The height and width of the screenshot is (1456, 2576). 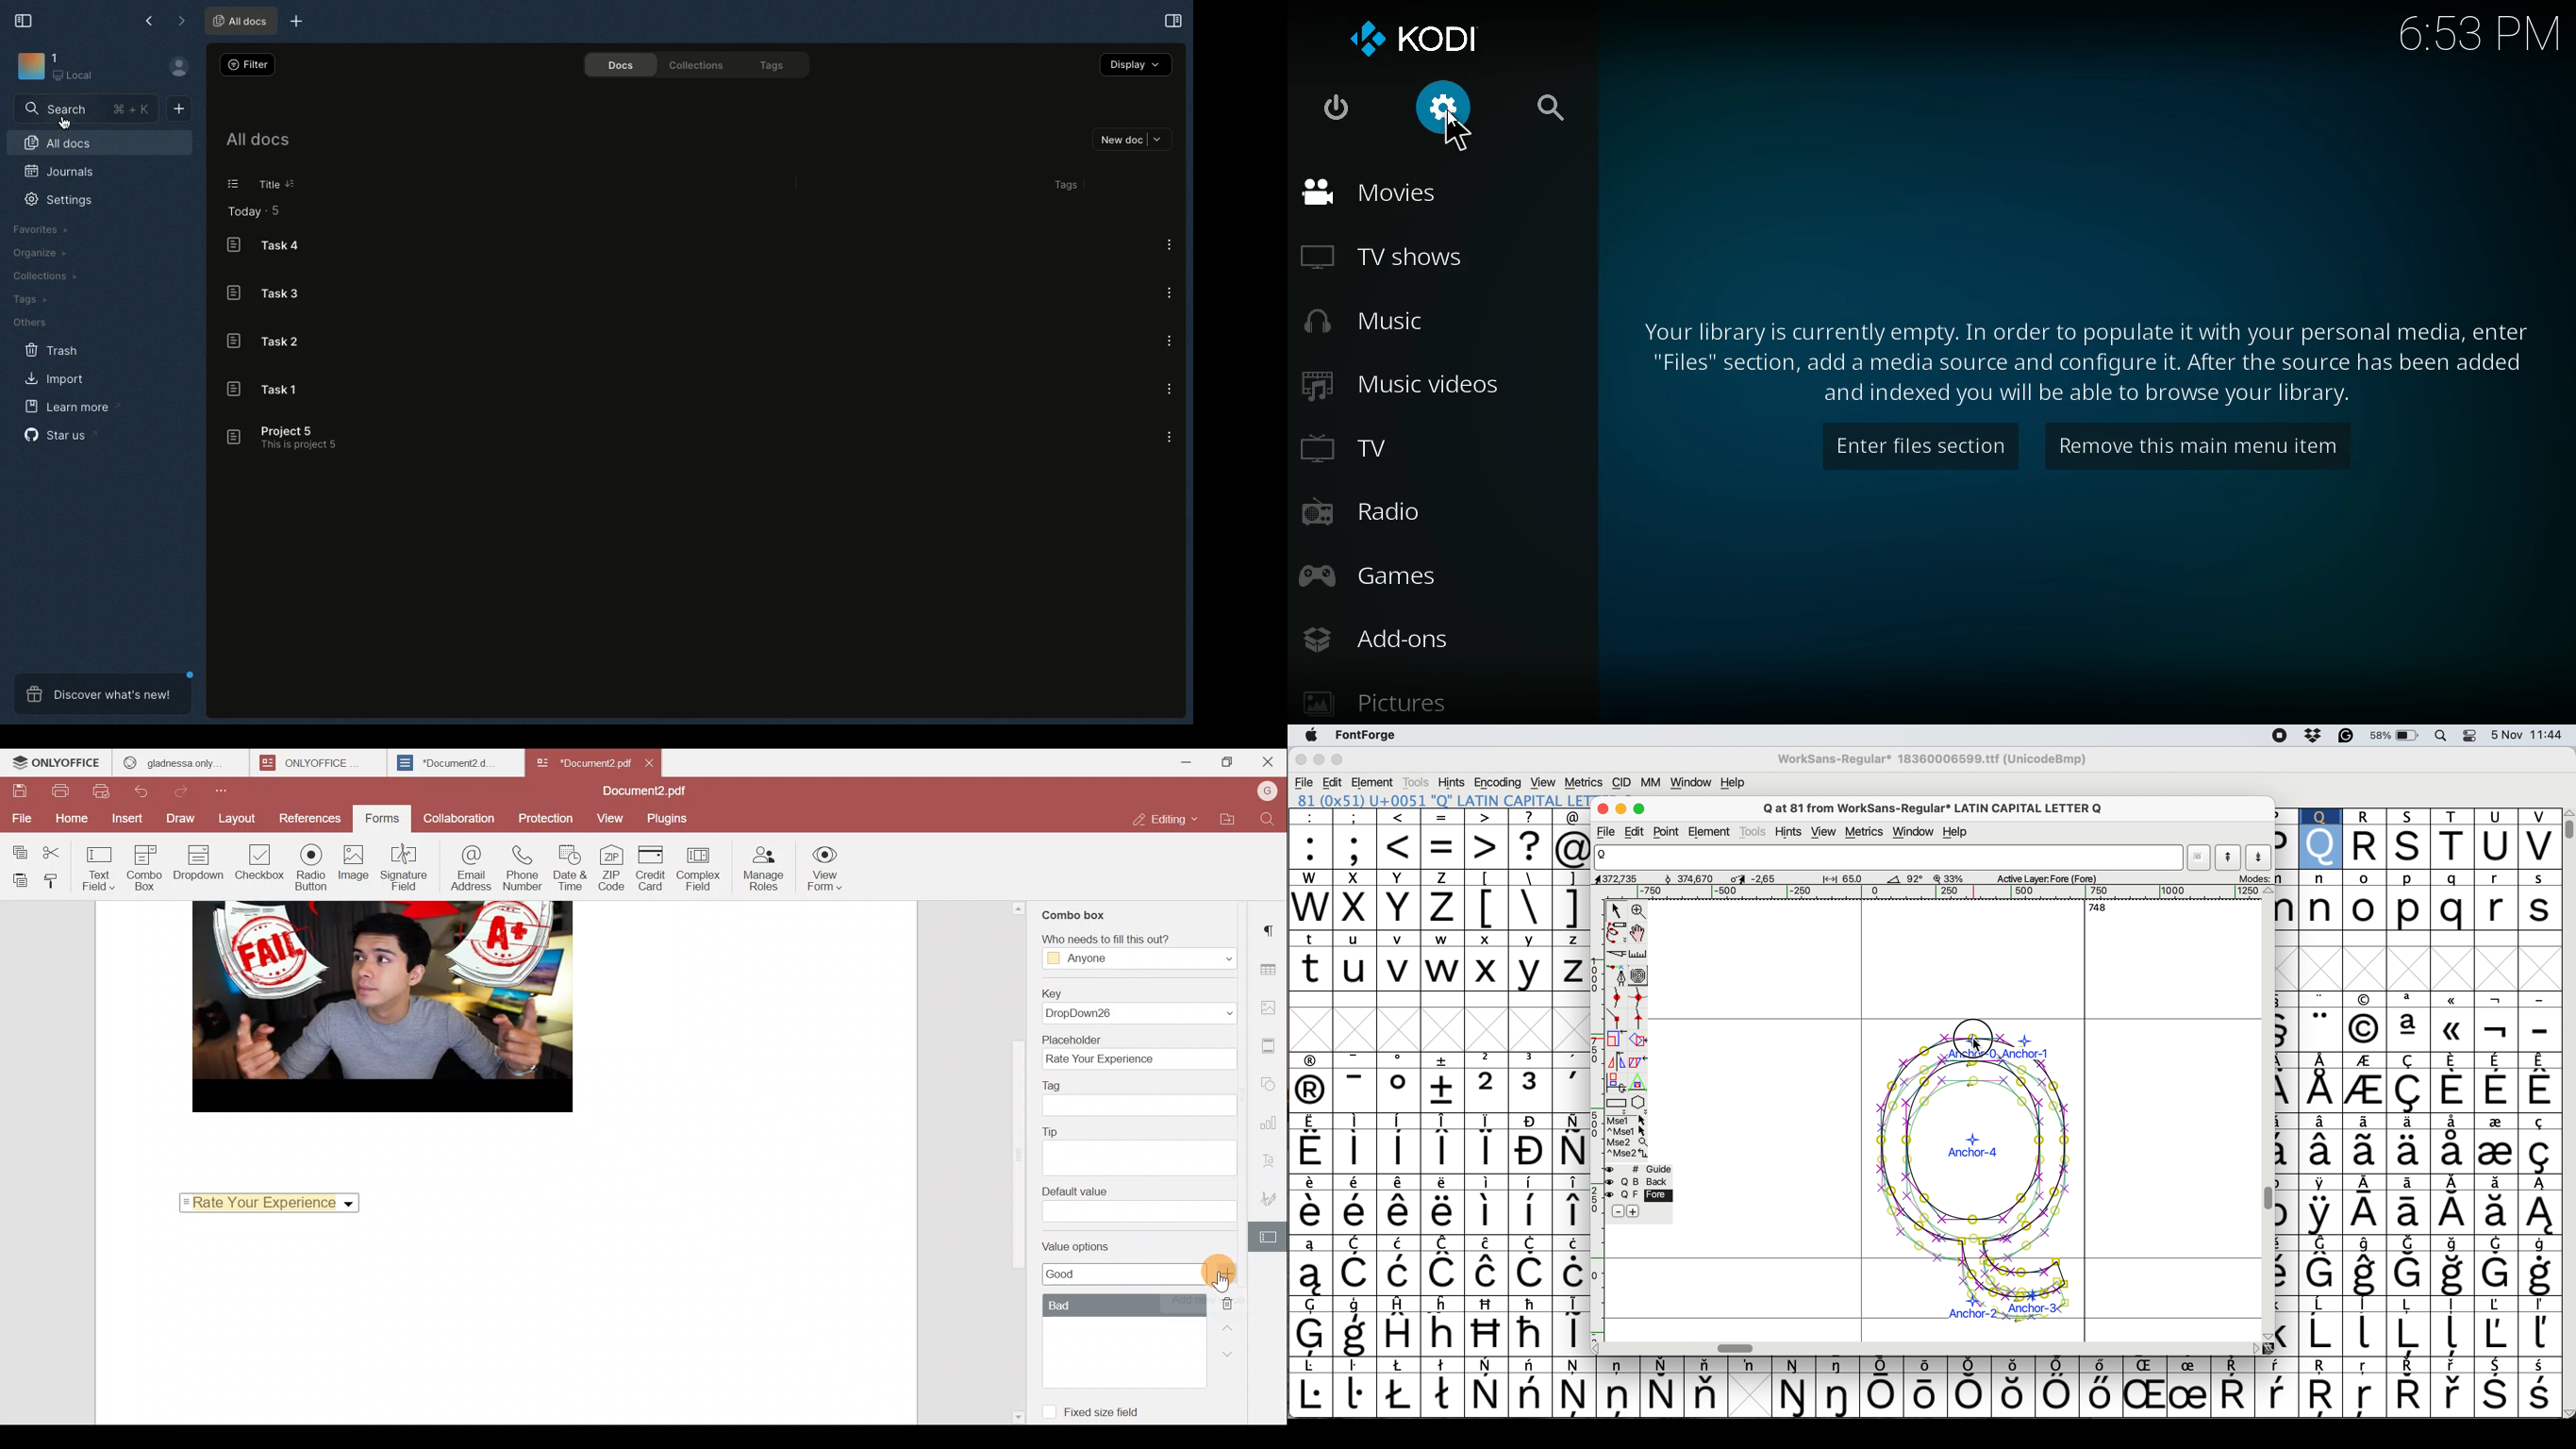 I want to click on uppercase letters, so click(x=1383, y=879).